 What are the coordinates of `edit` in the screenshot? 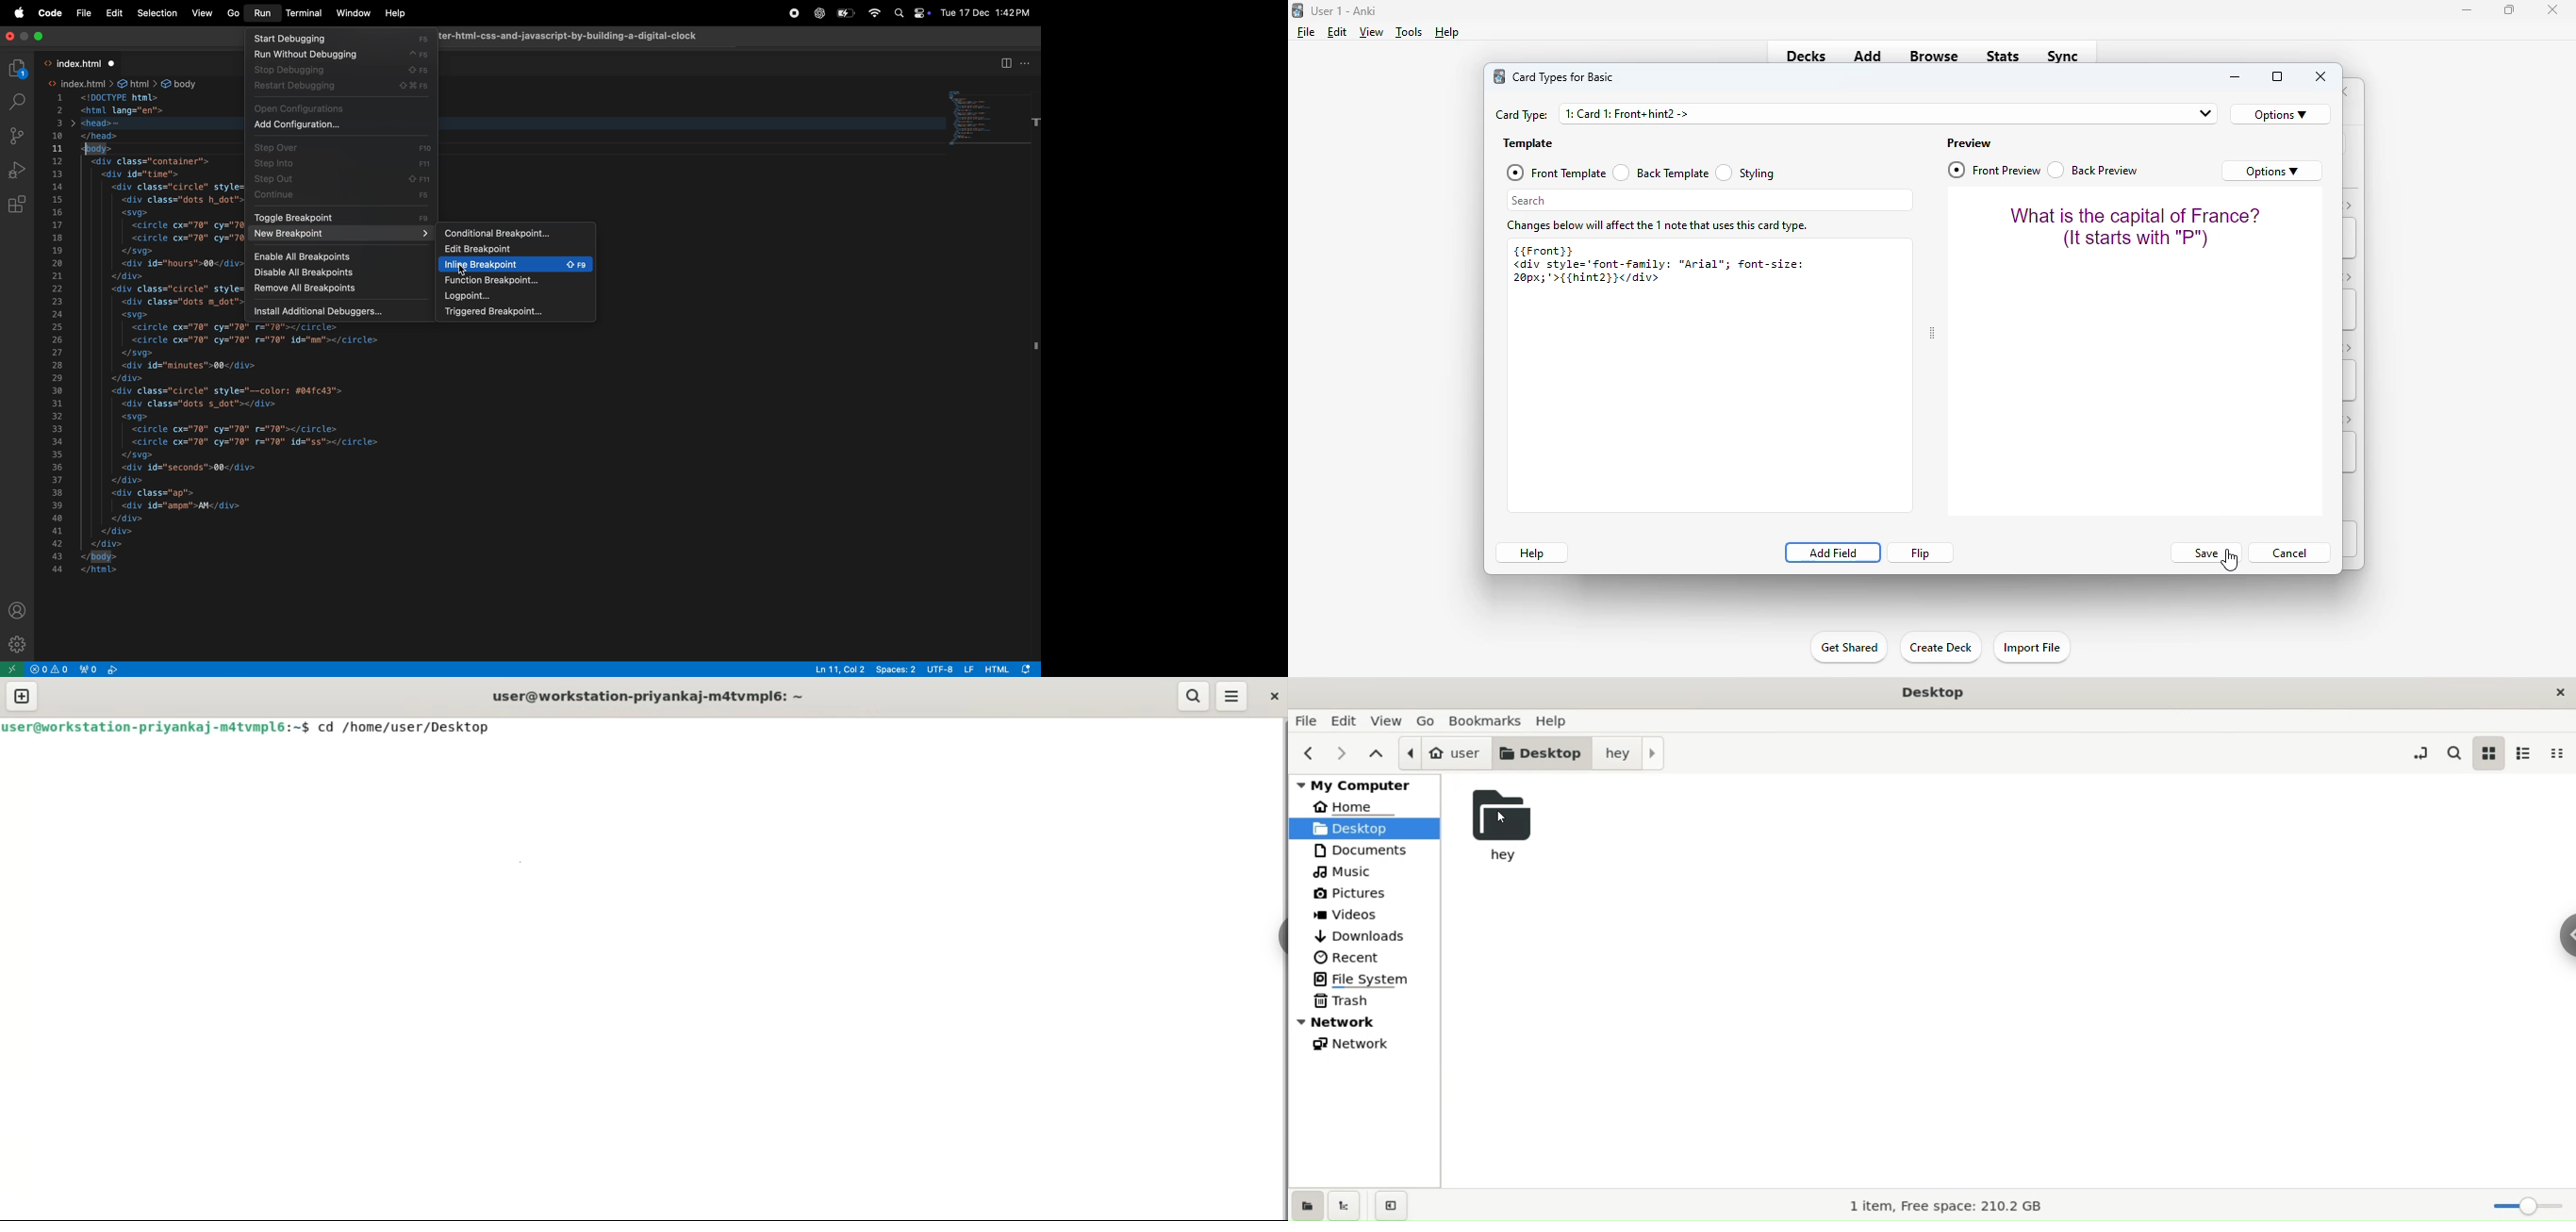 It's located at (1346, 721).